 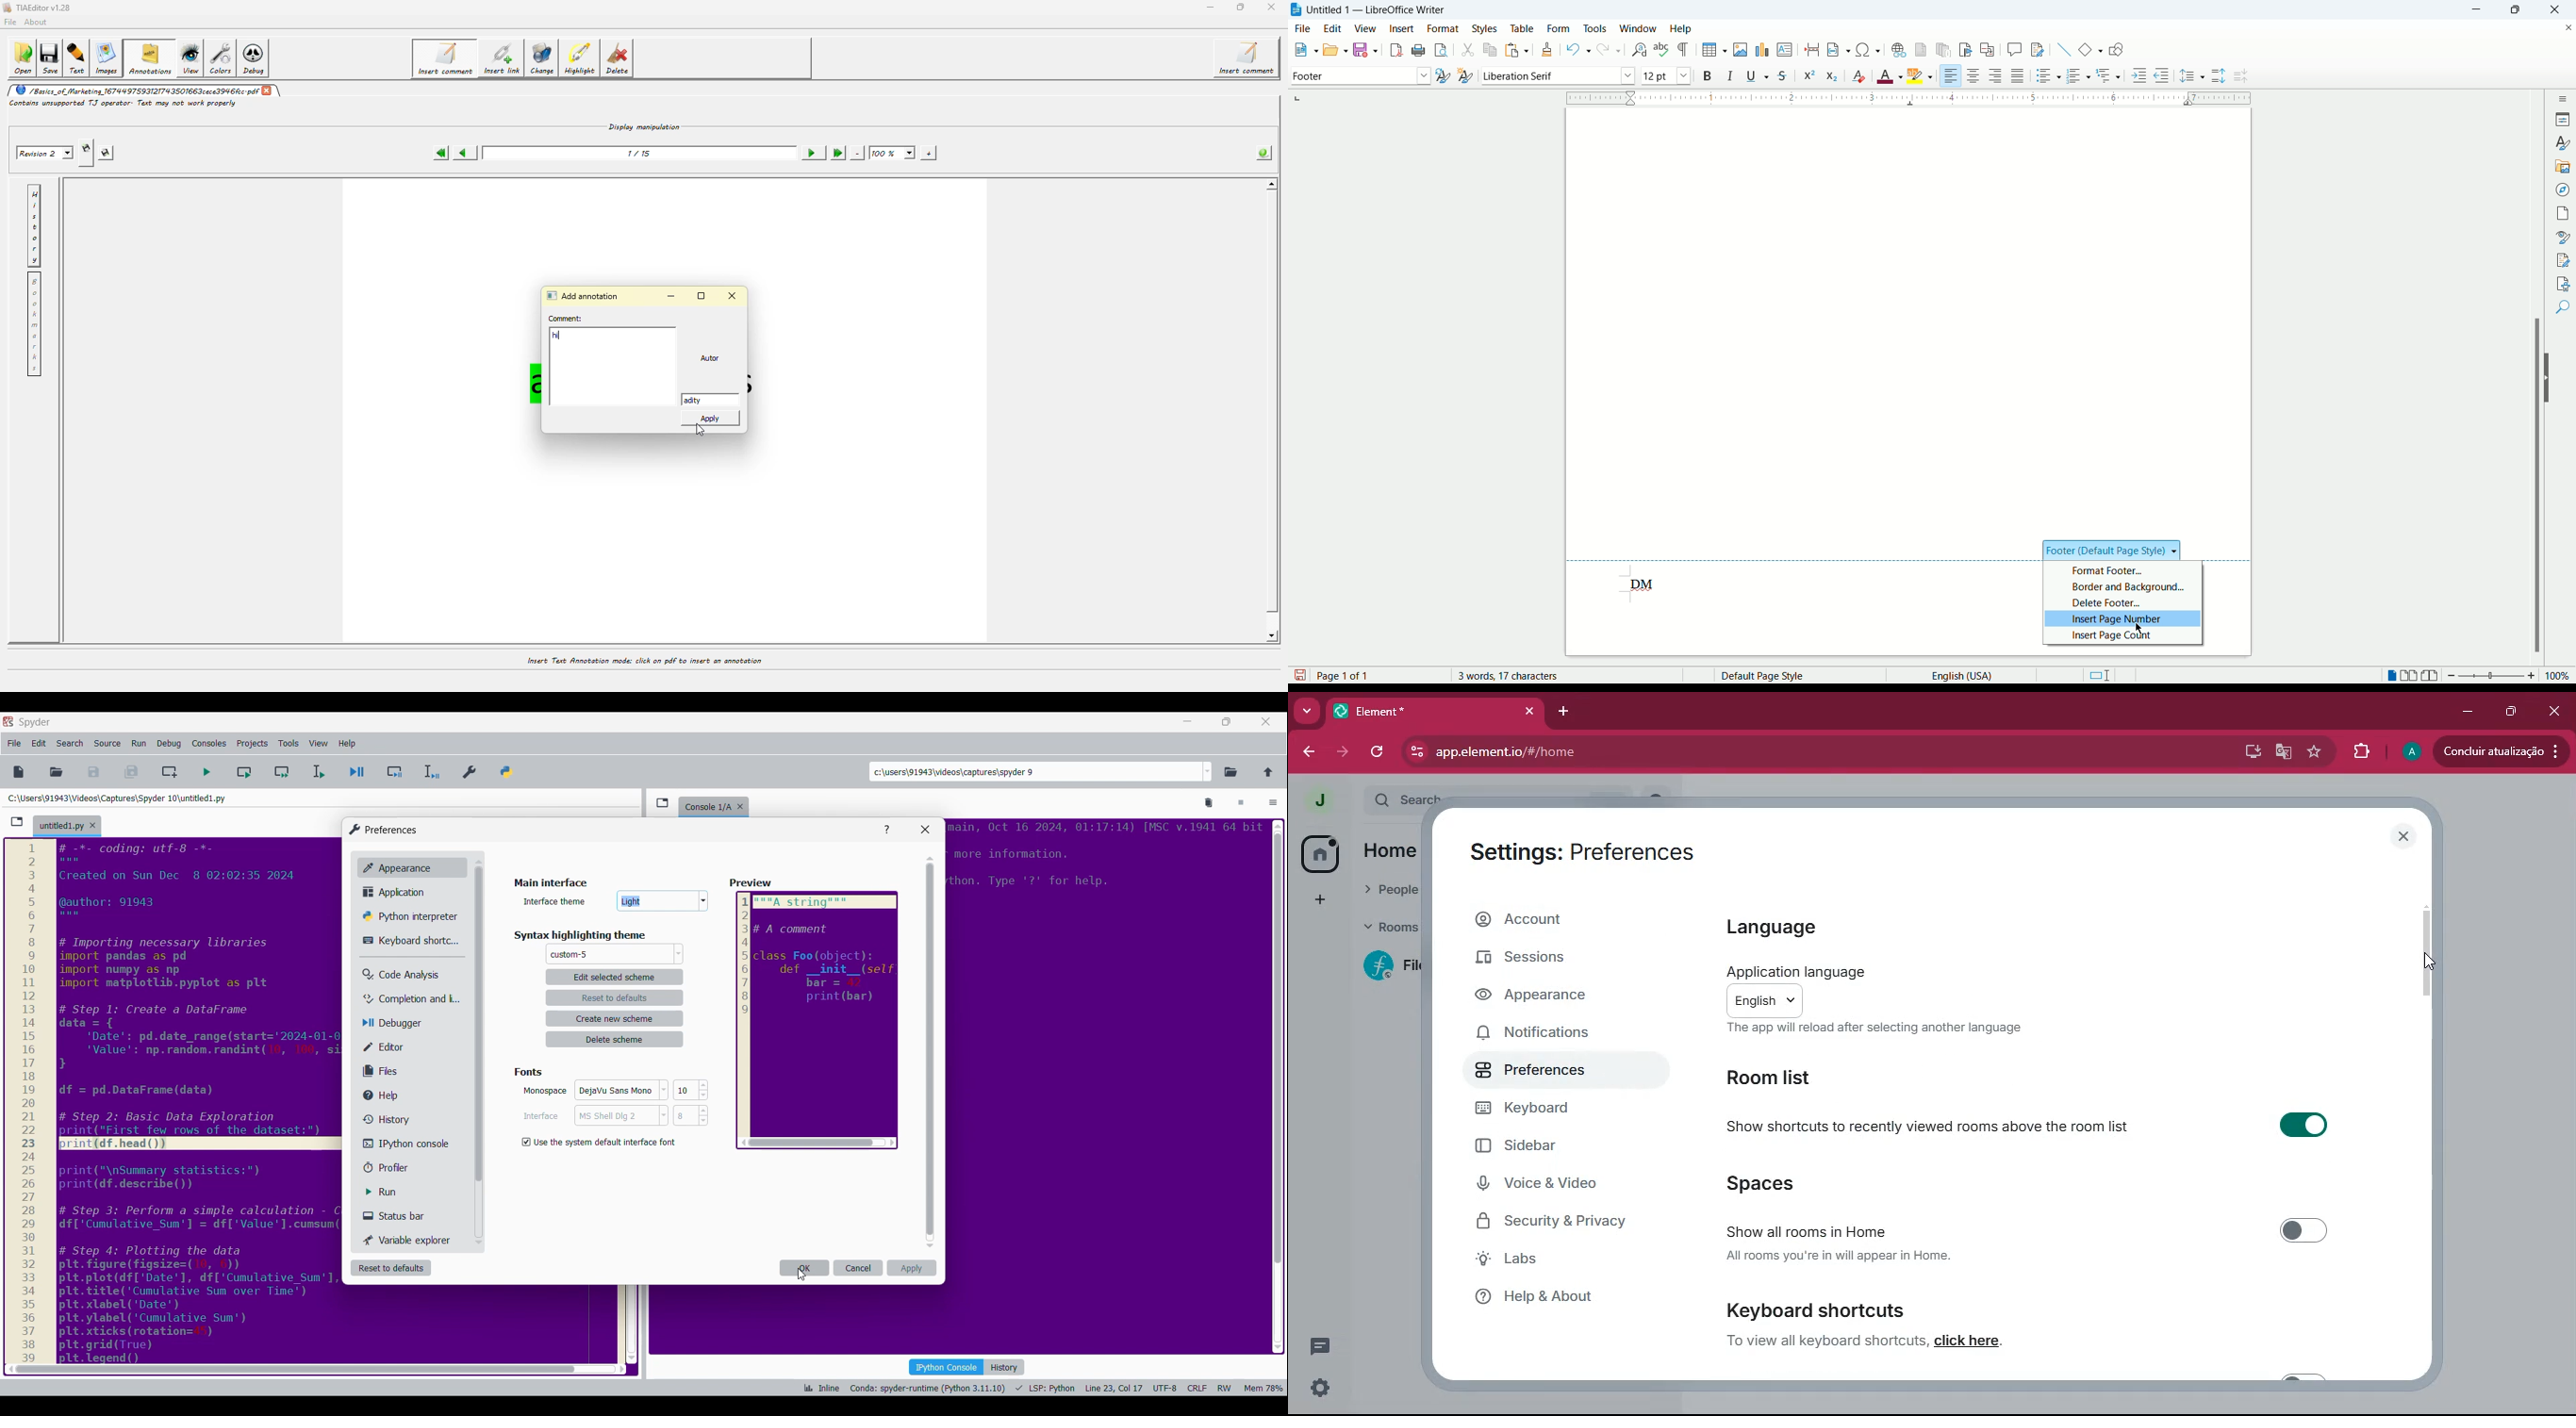 I want to click on close document, so click(x=2565, y=26).